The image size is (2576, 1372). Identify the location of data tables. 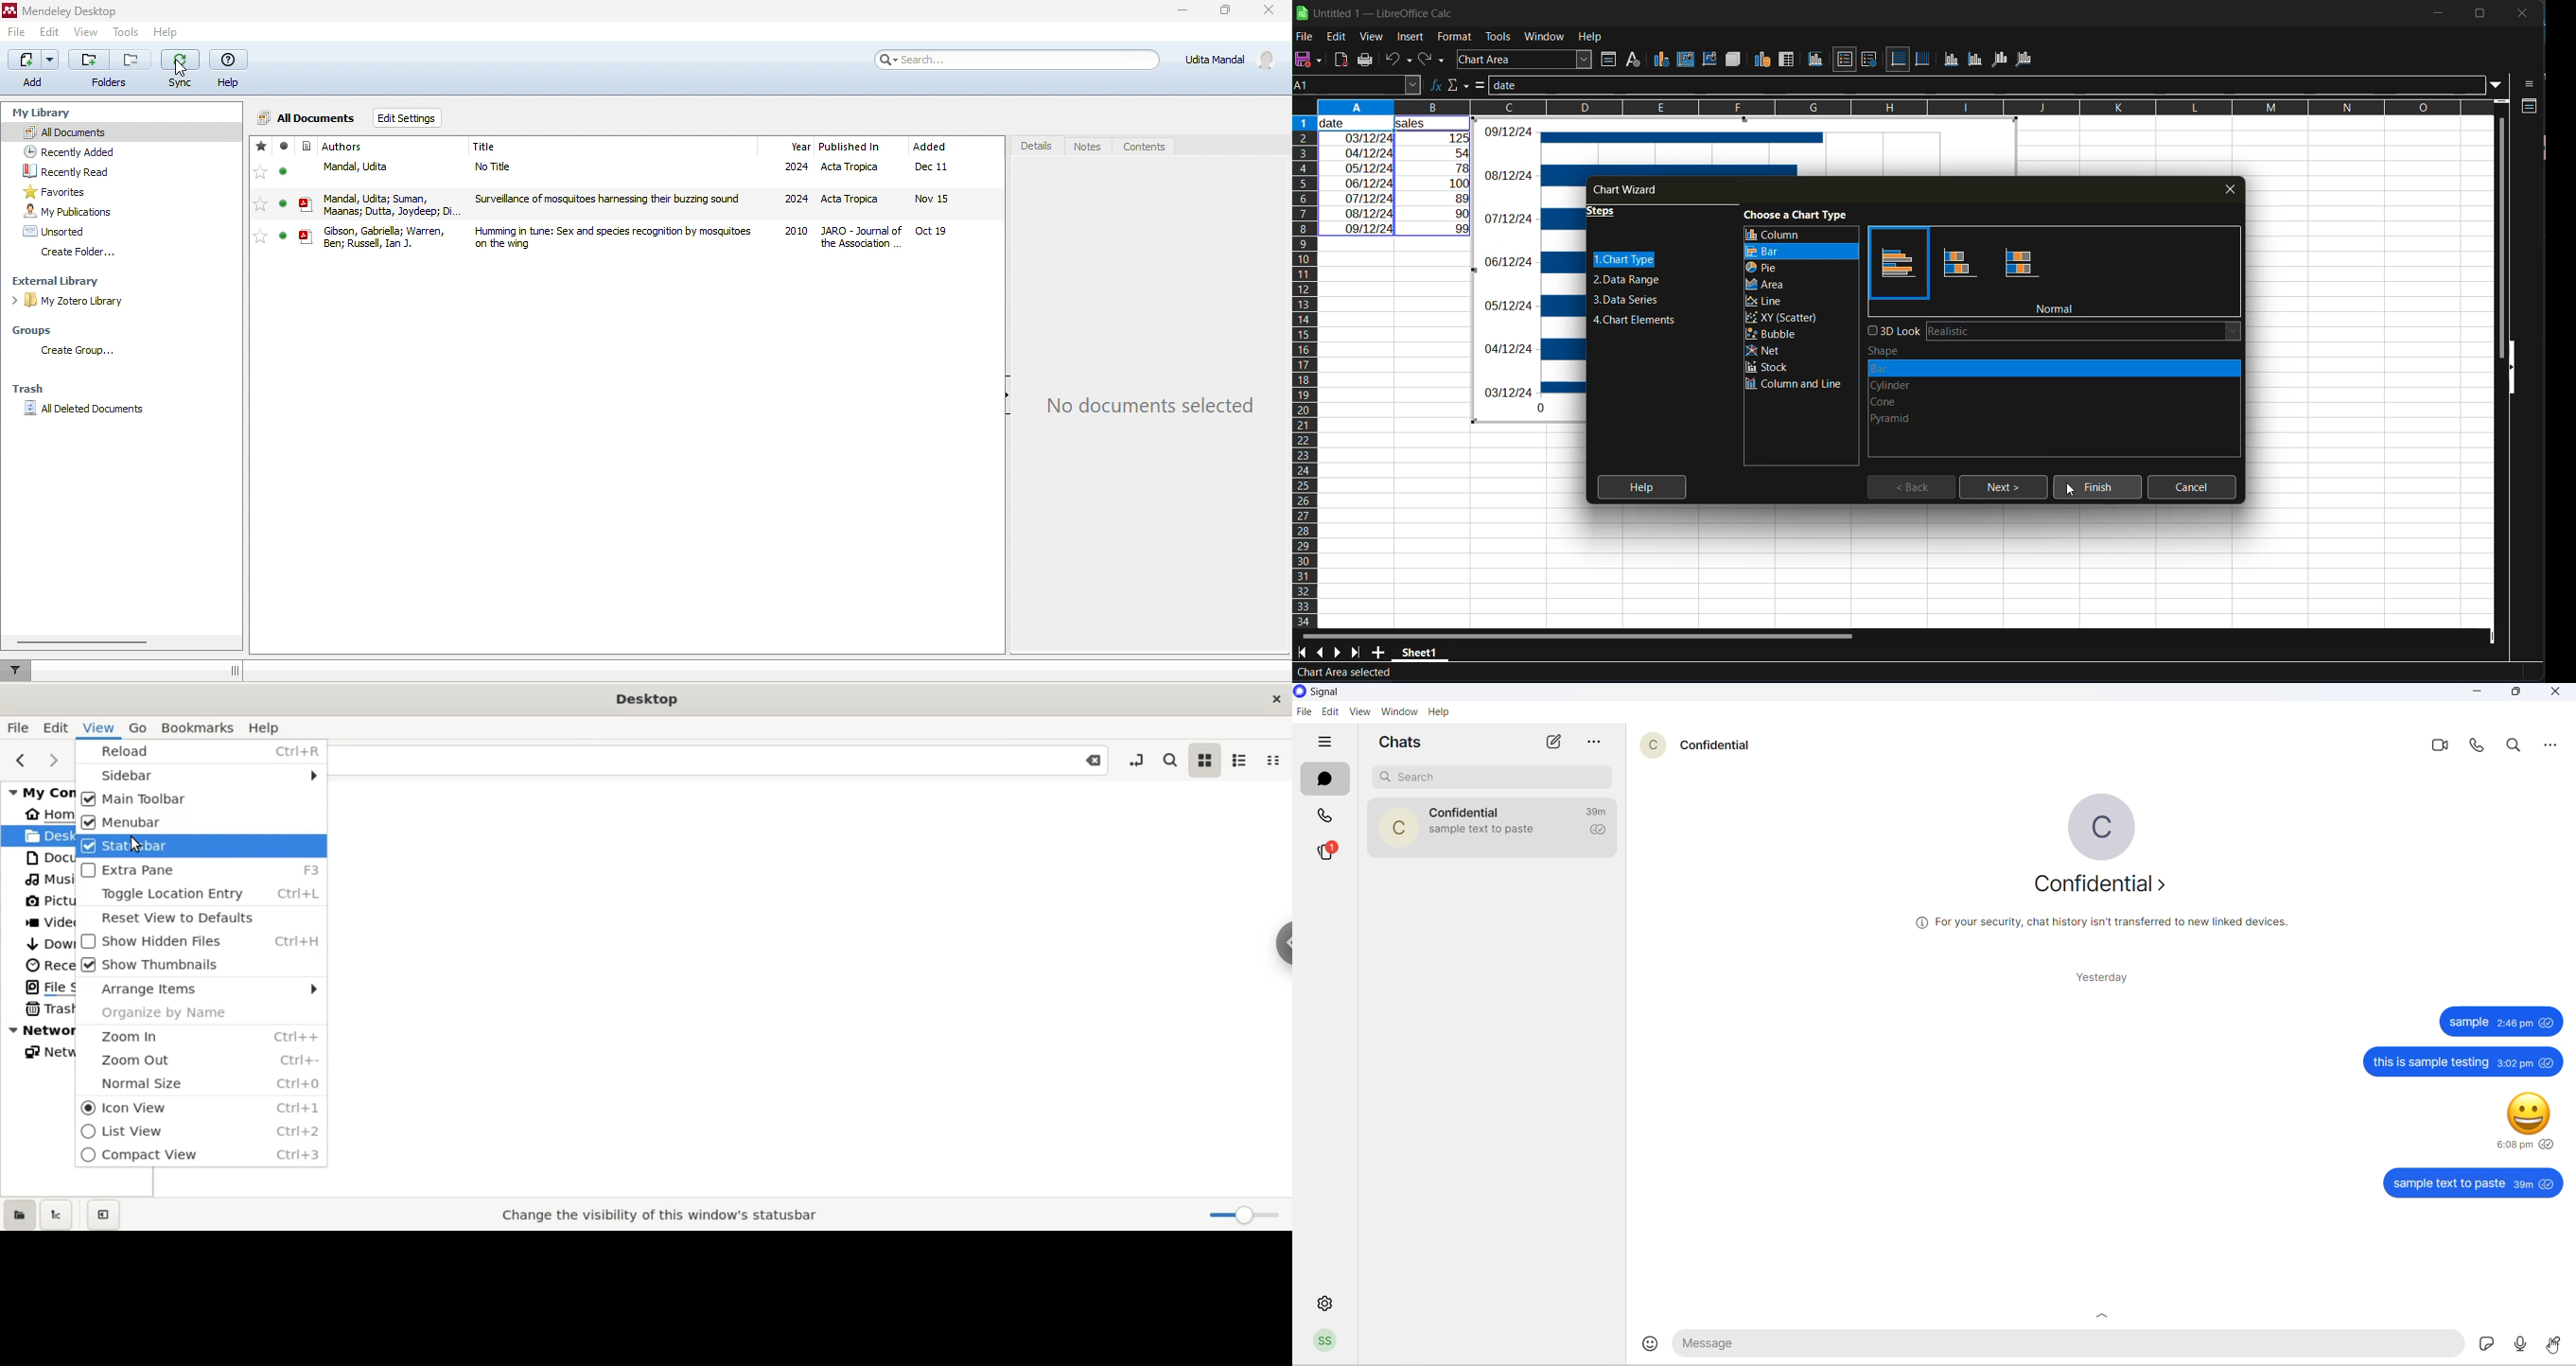
(1788, 60).